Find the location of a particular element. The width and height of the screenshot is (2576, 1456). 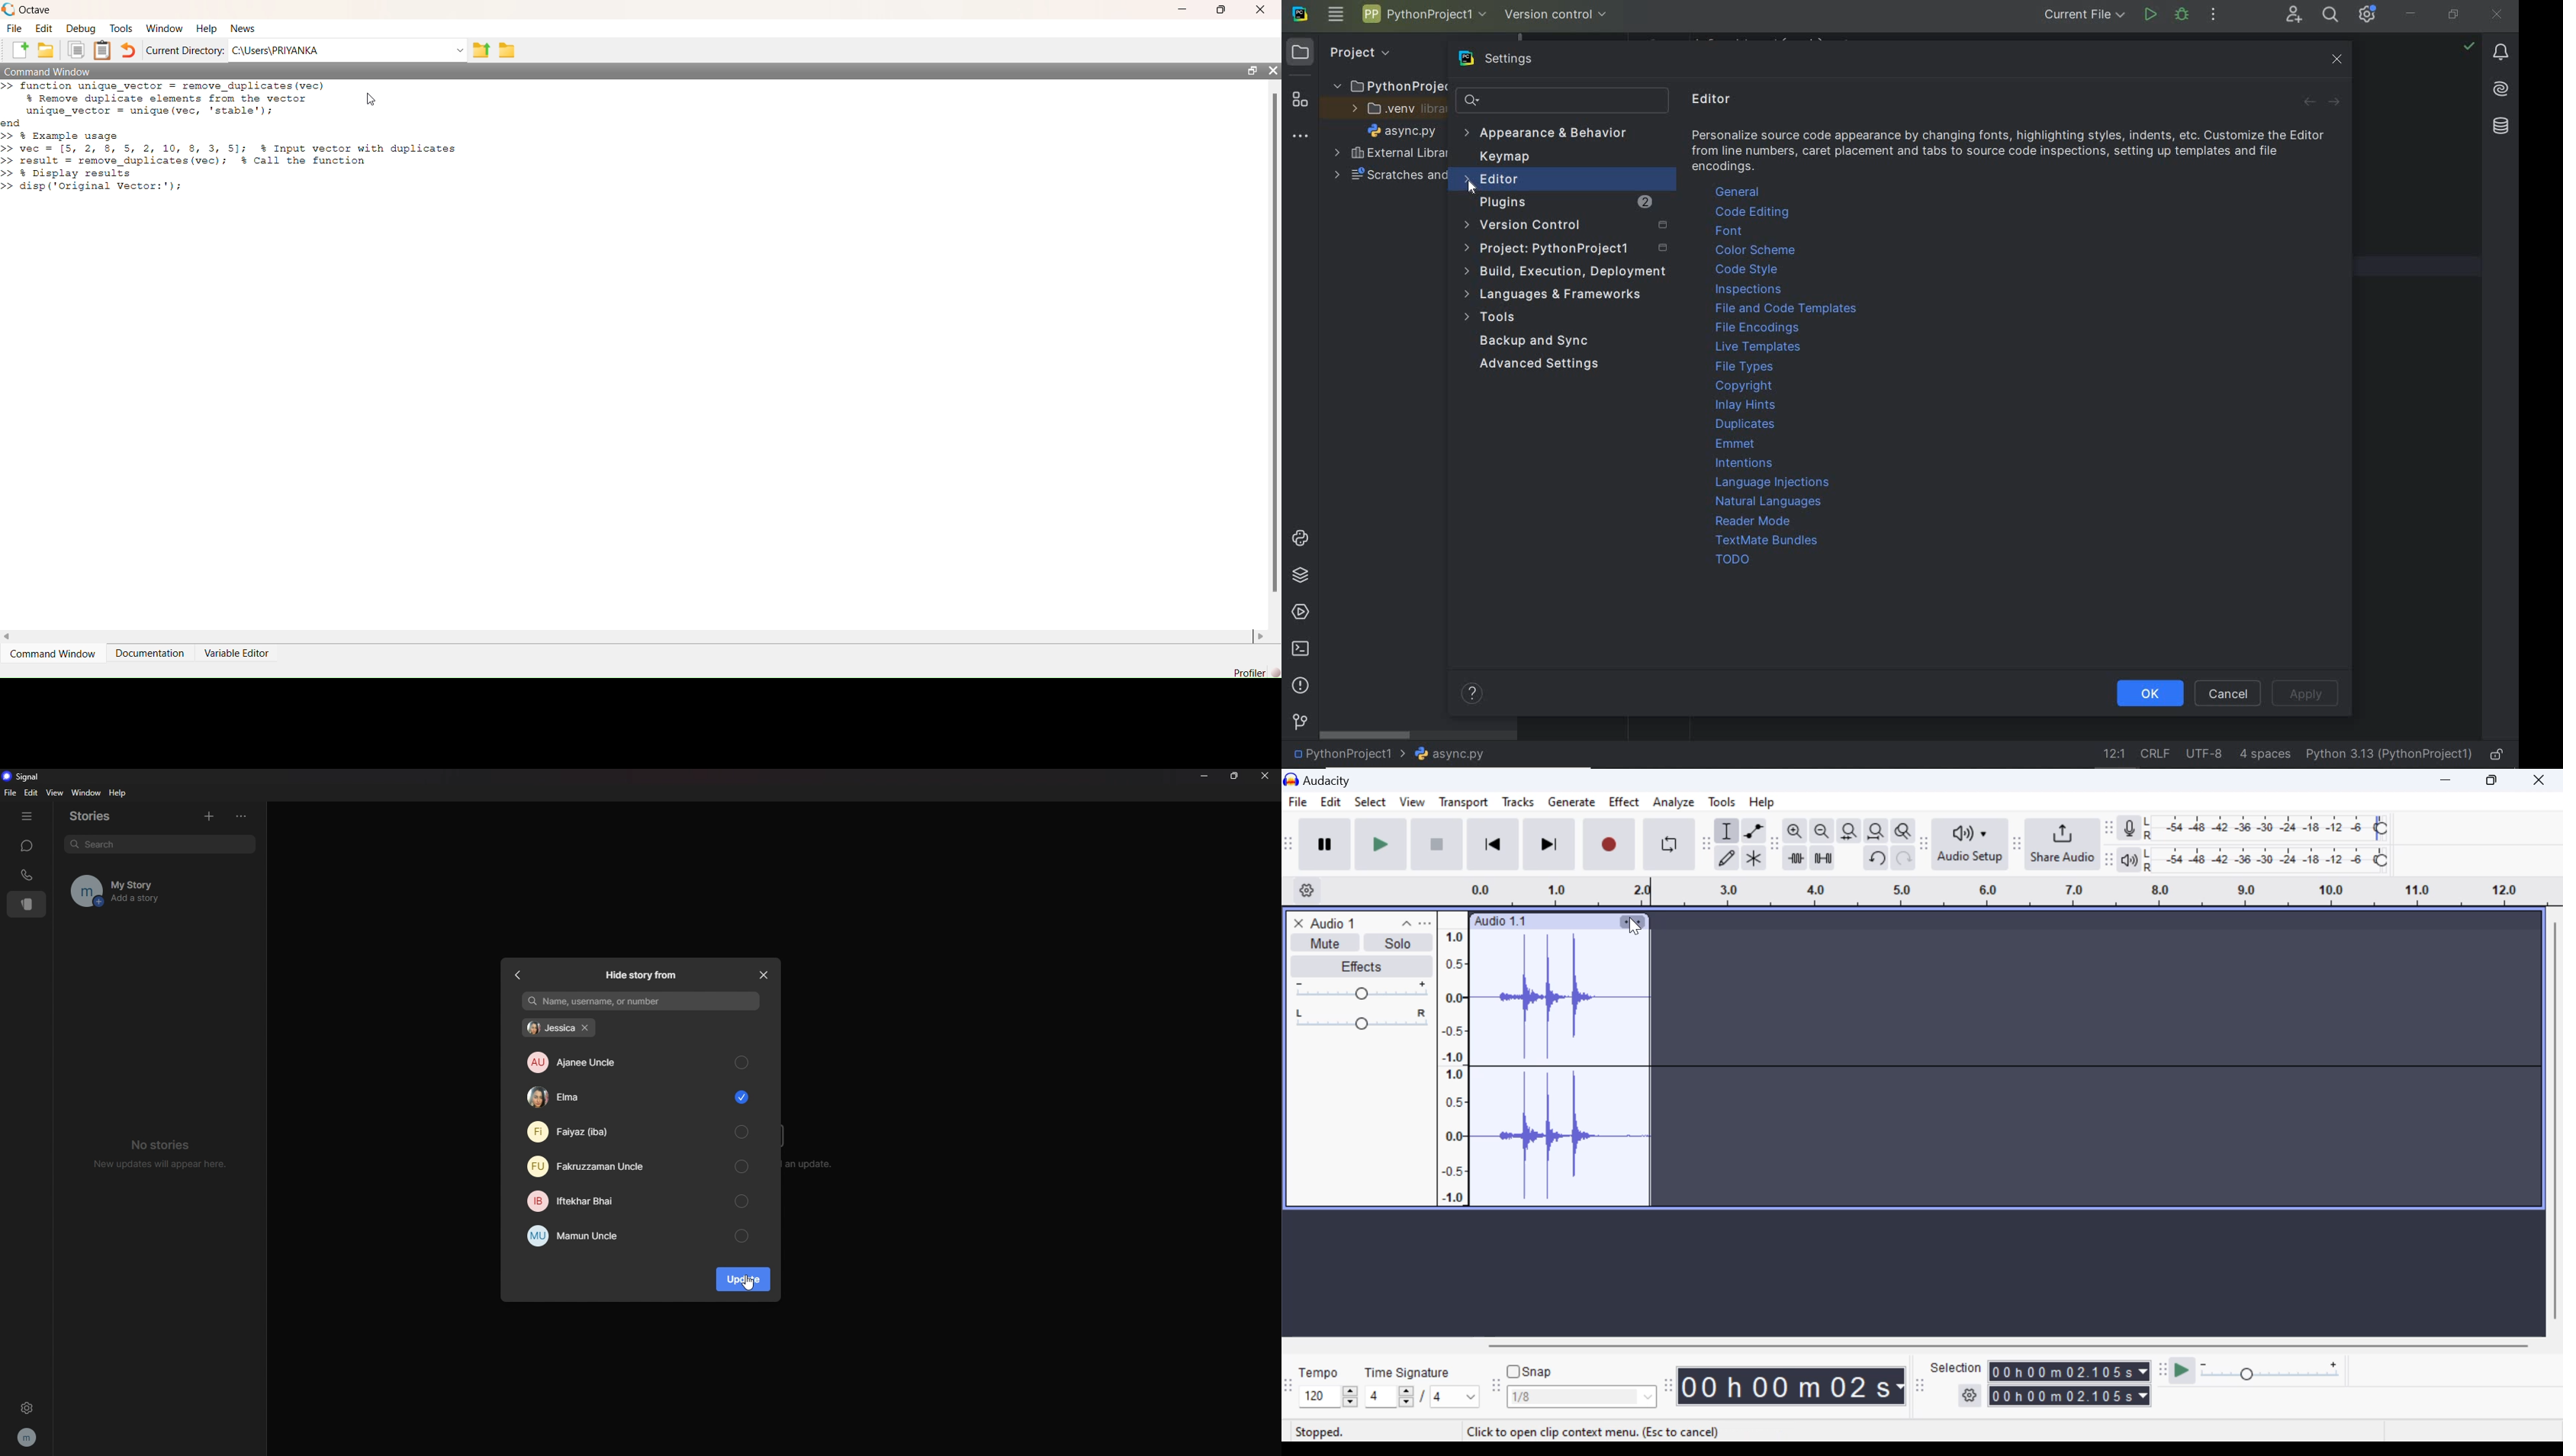

Playback Speed is located at coordinates (2278, 1372).